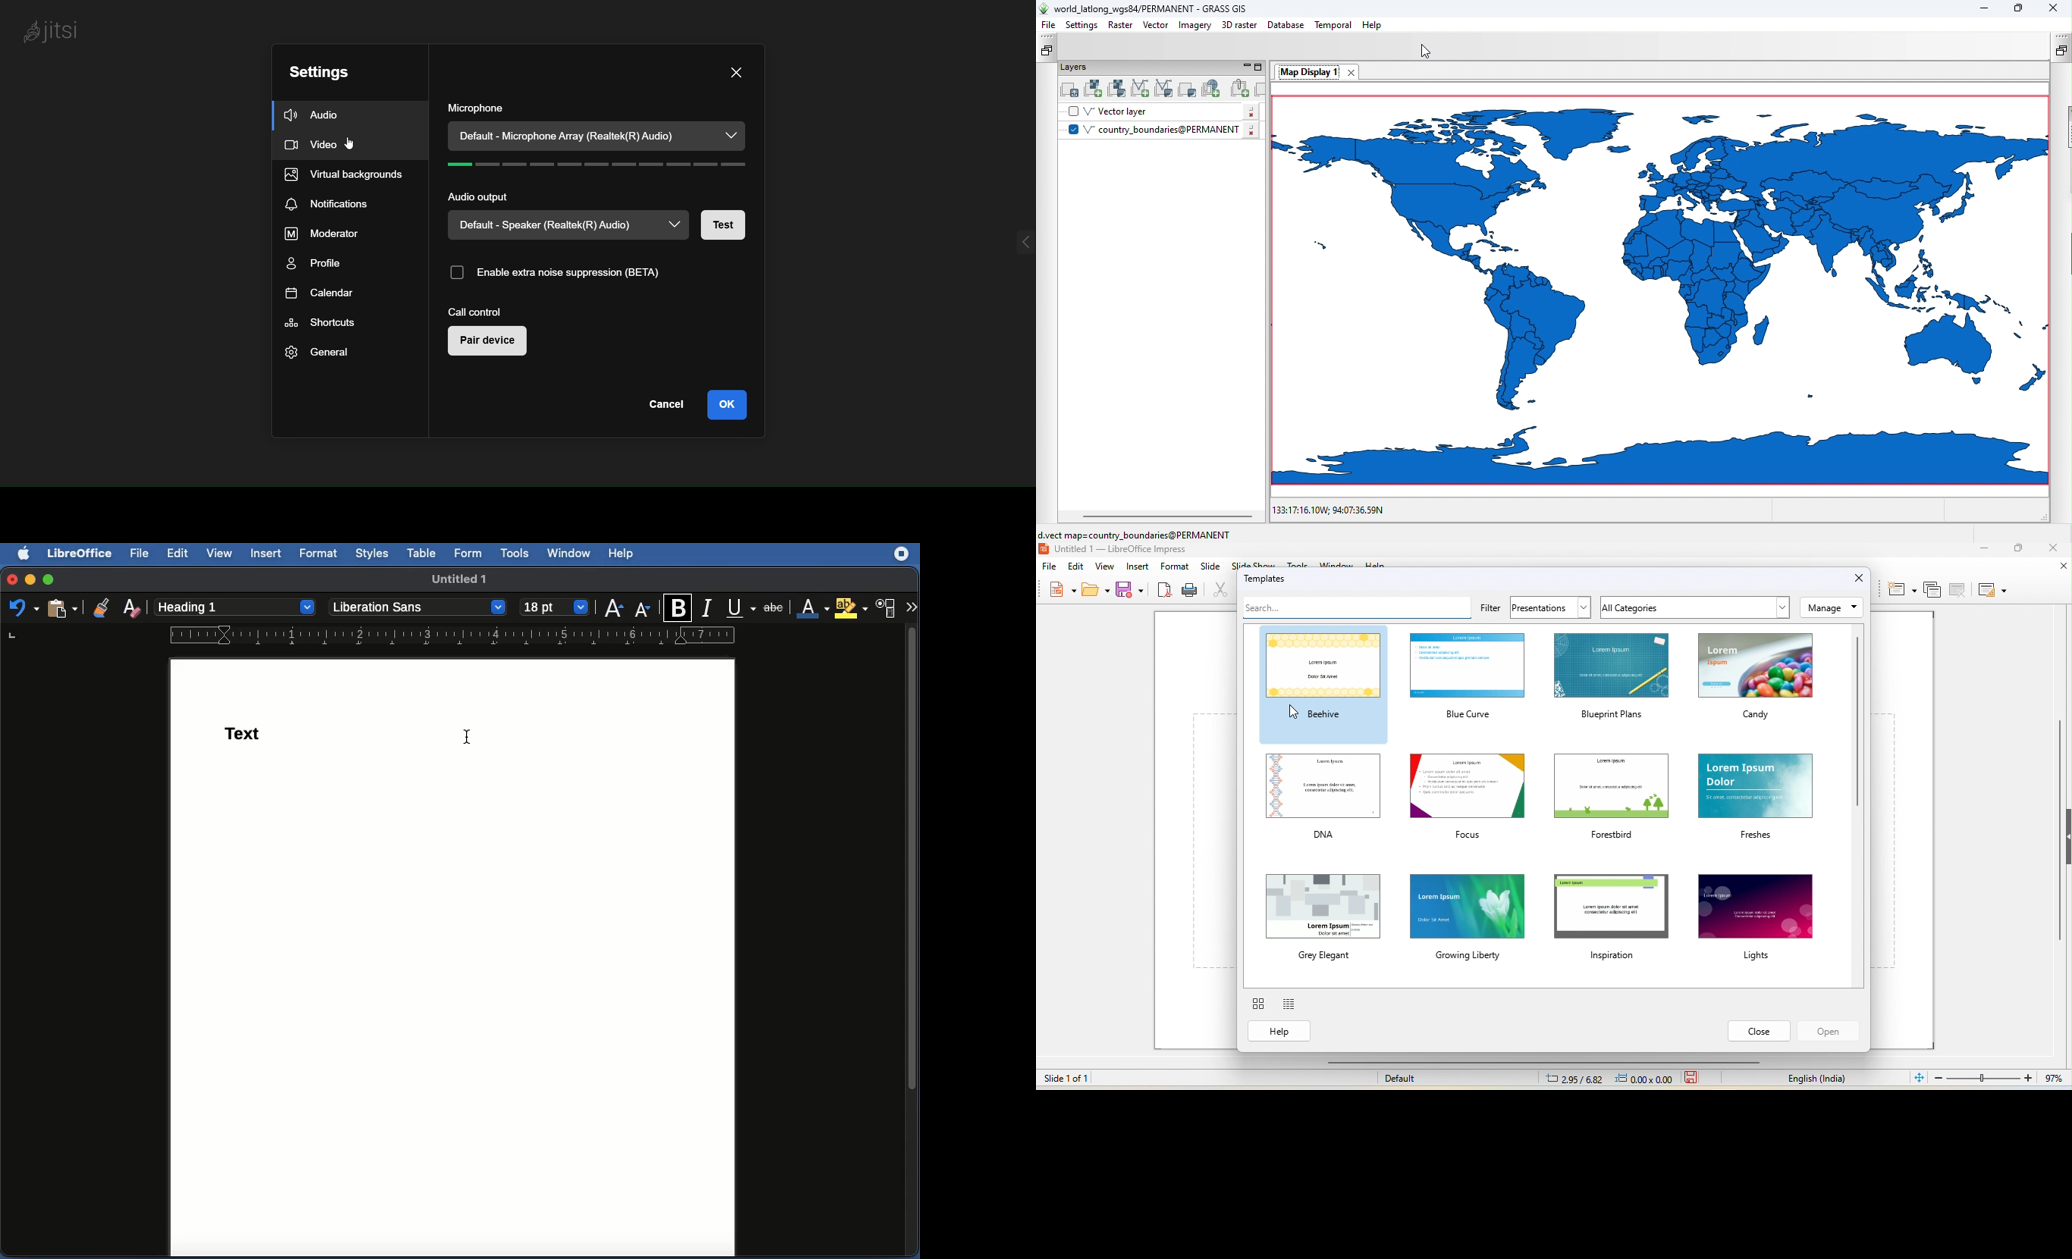  Describe the element at coordinates (326, 293) in the screenshot. I see `calendar` at that location.